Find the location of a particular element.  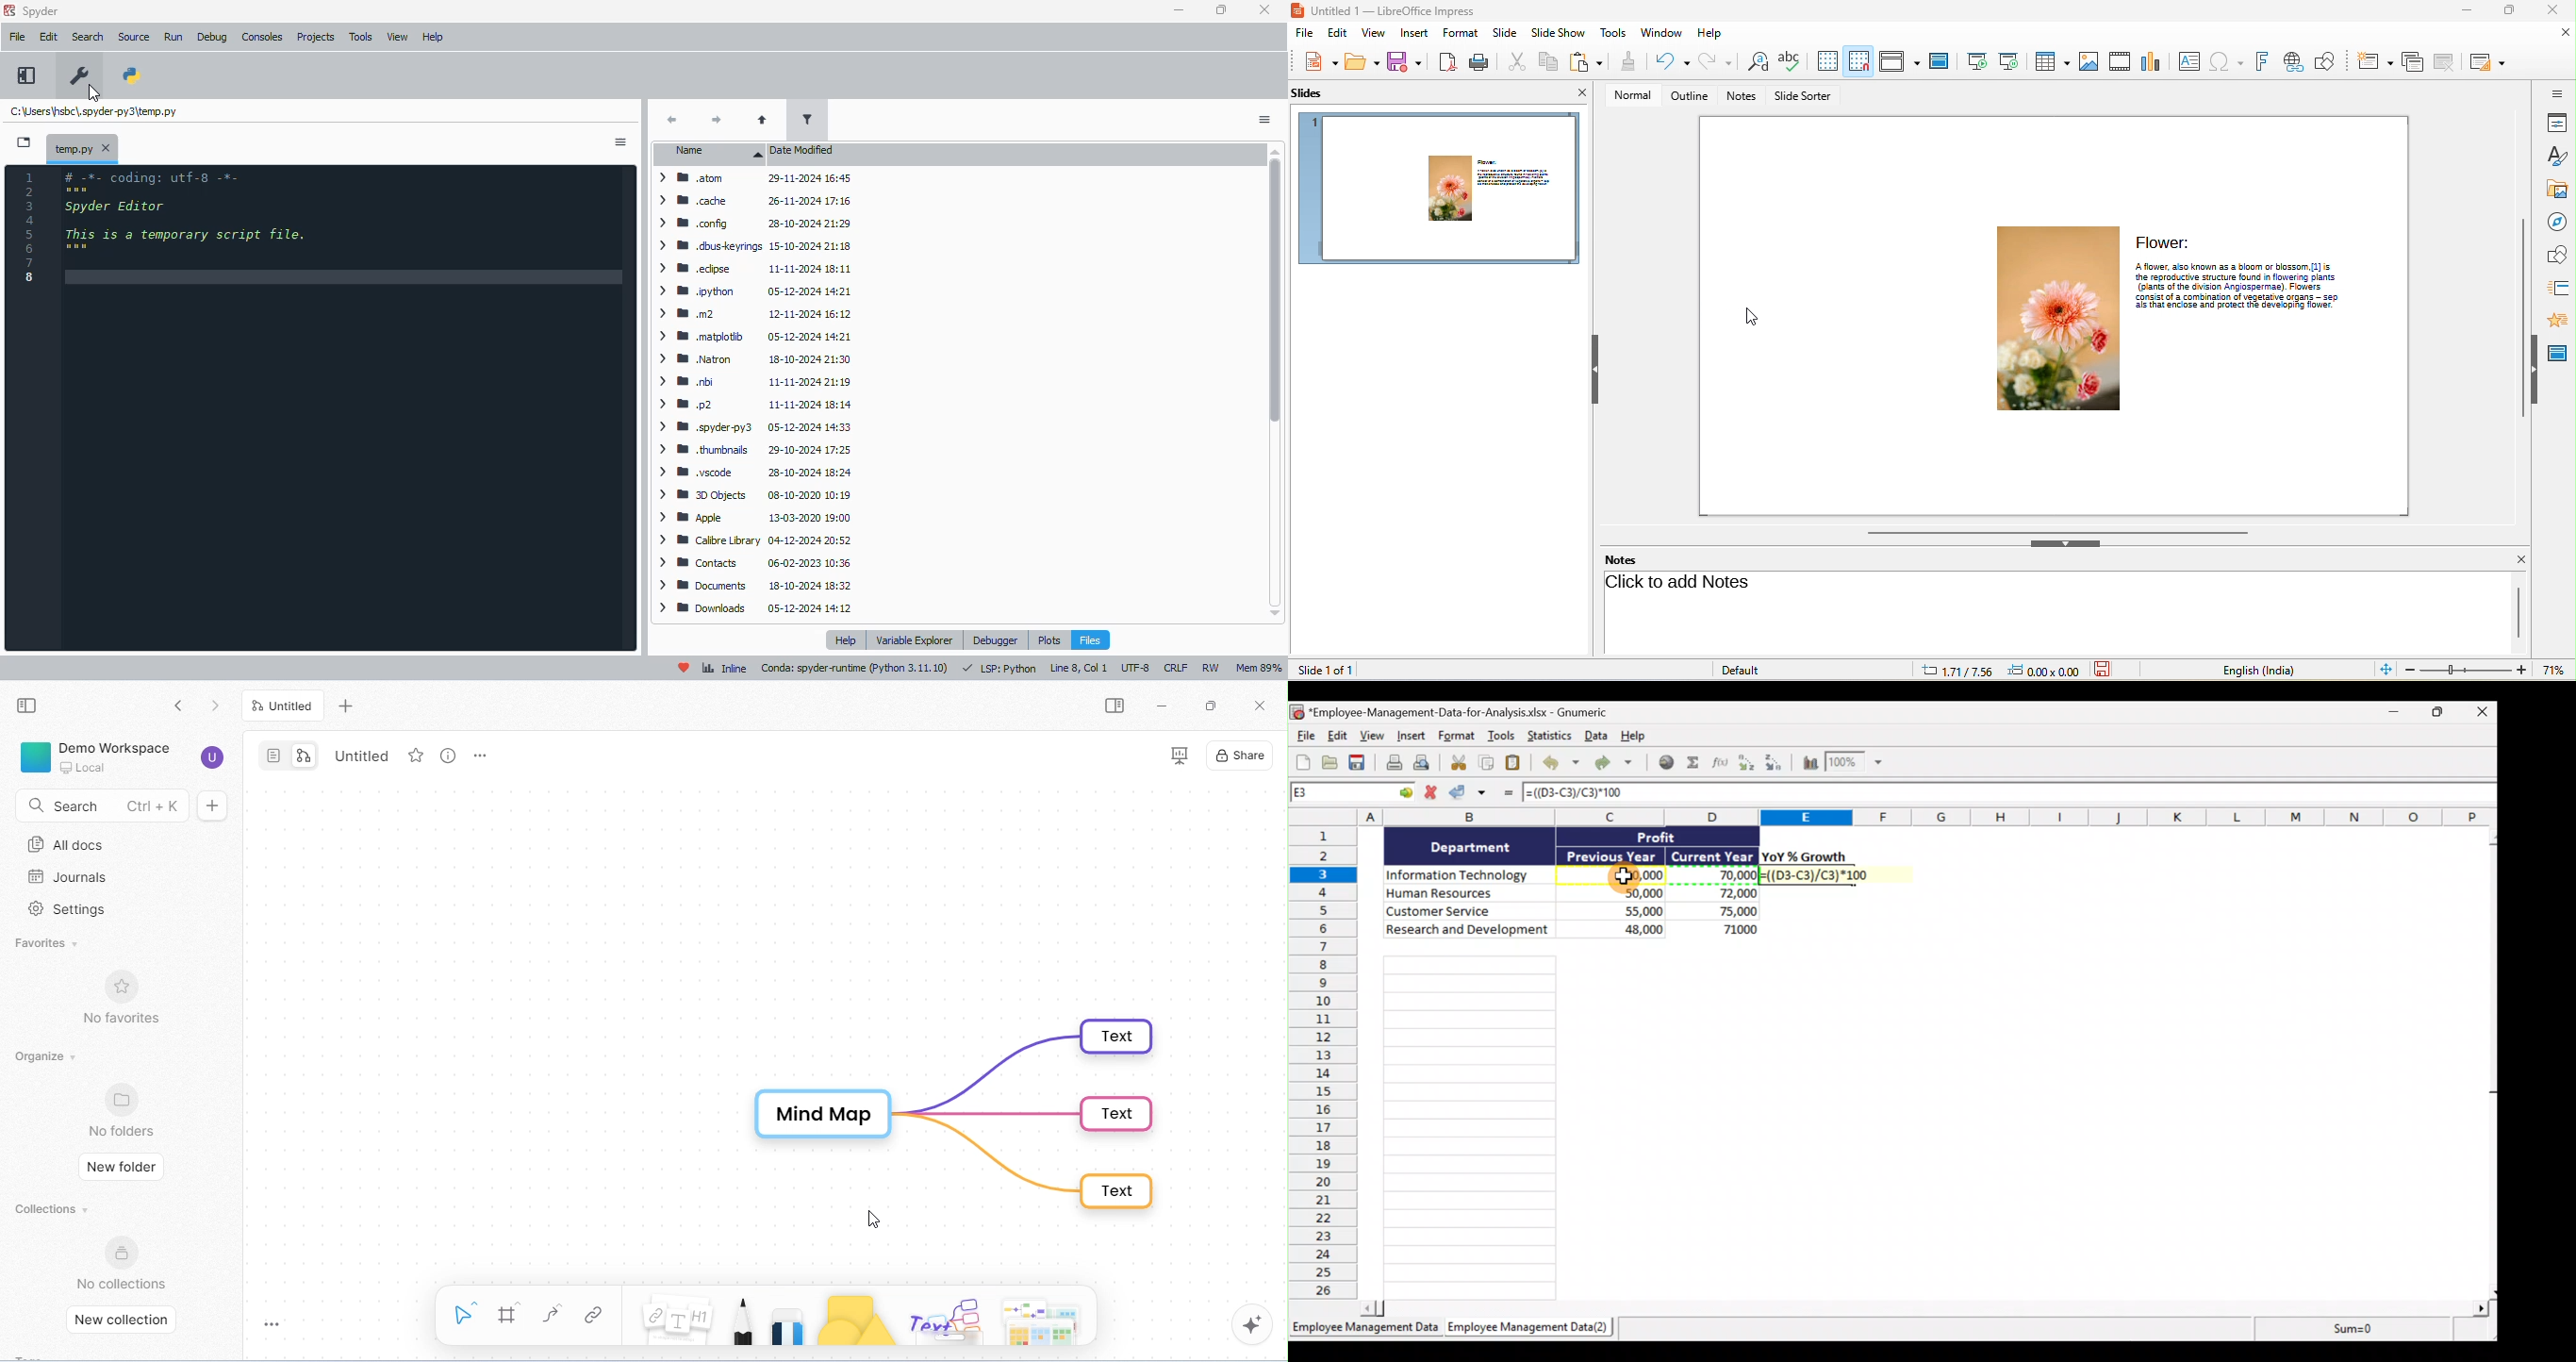

edit is located at coordinates (1337, 33).